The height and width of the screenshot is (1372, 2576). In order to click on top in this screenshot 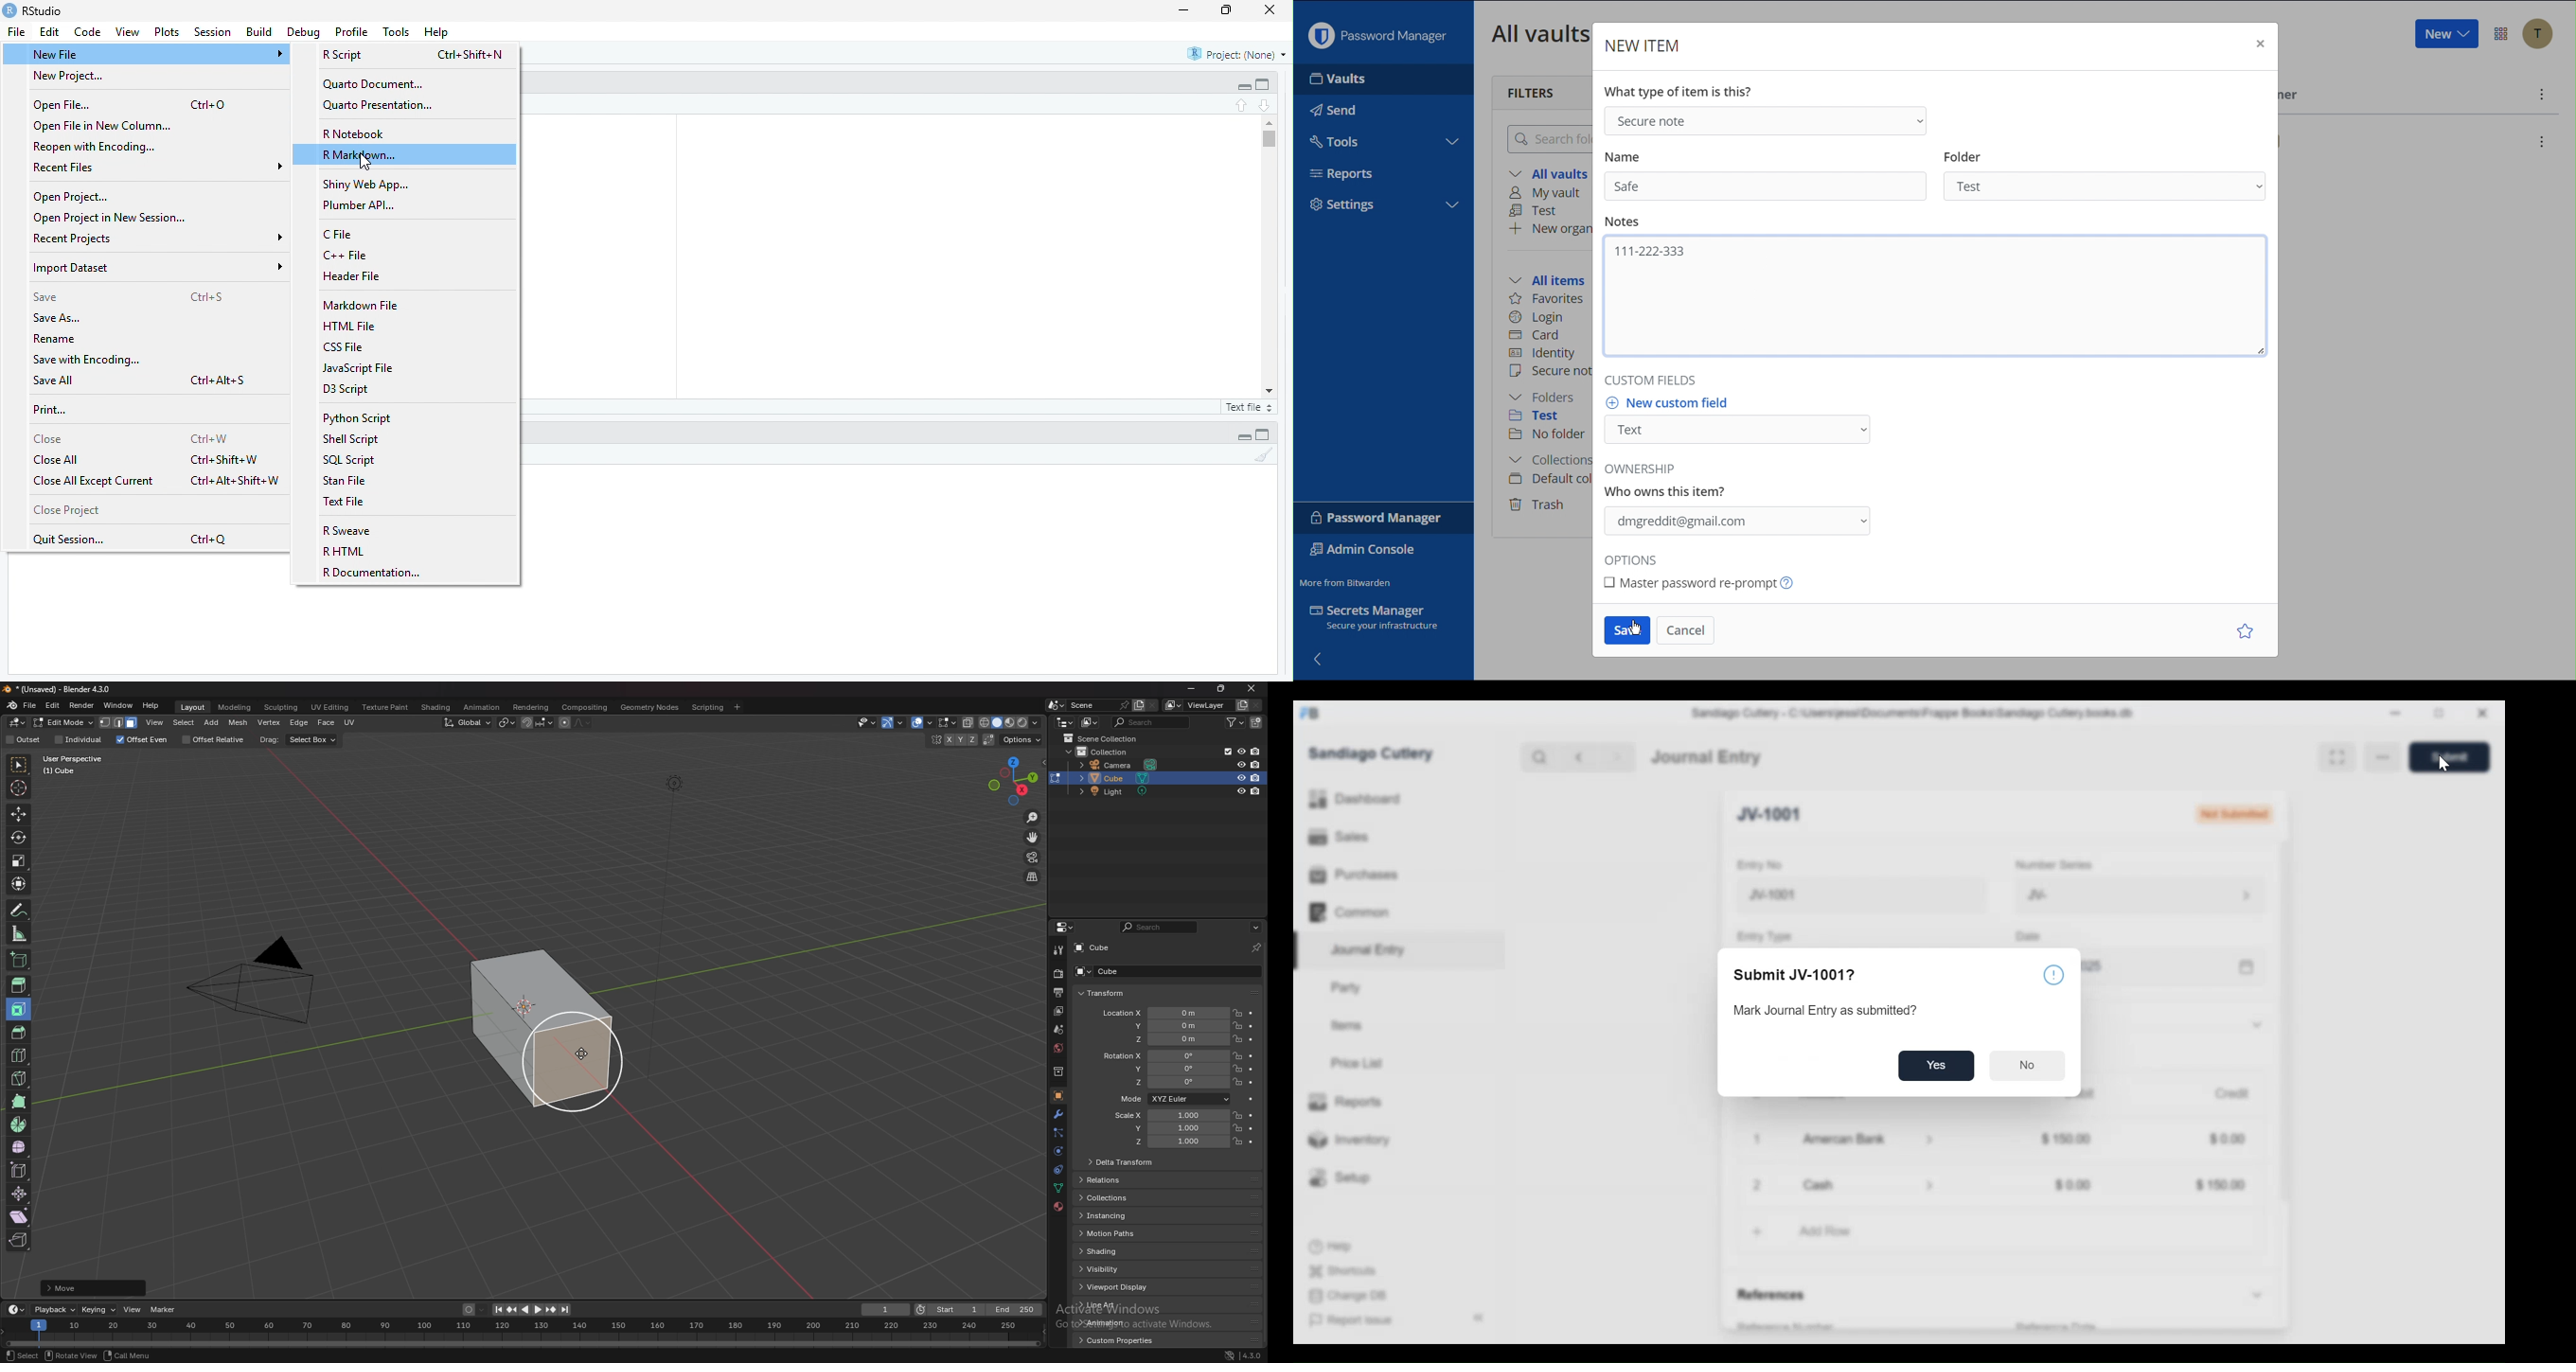, I will do `click(1243, 105)`.